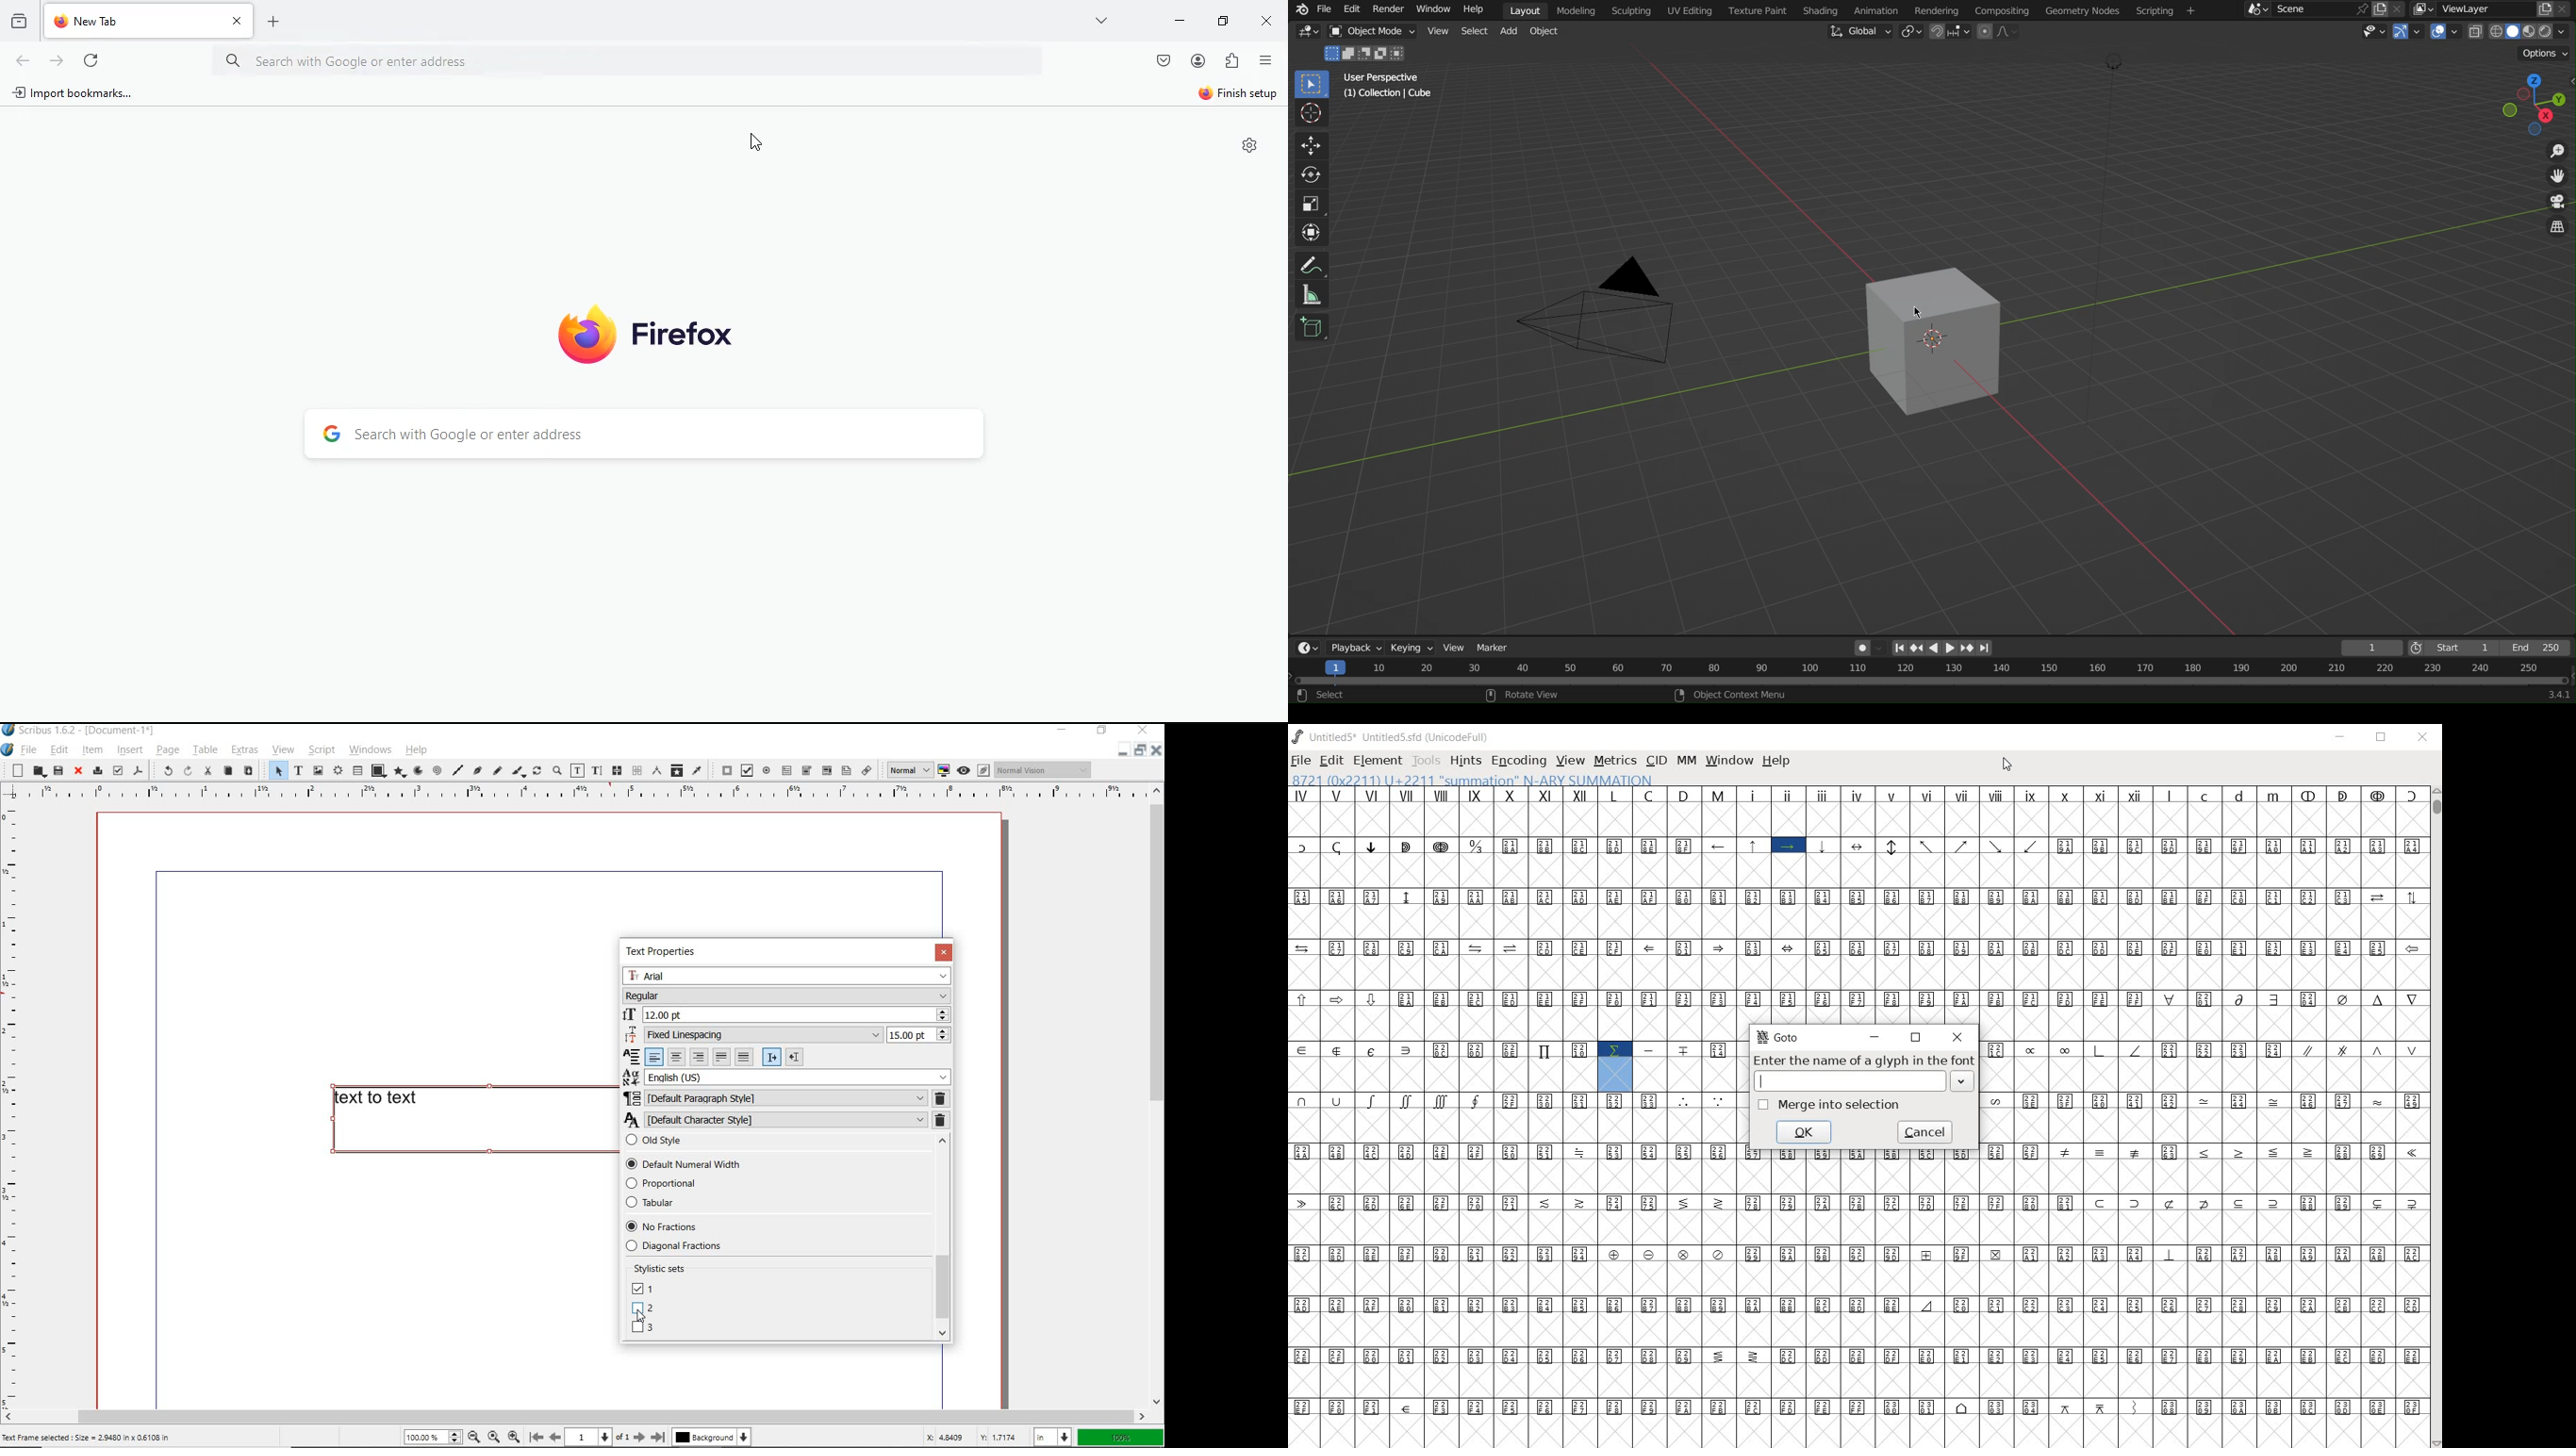 The image size is (2576, 1456). Describe the element at coordinates (1388, 10) in the screenshot. I see `Render` at that location.